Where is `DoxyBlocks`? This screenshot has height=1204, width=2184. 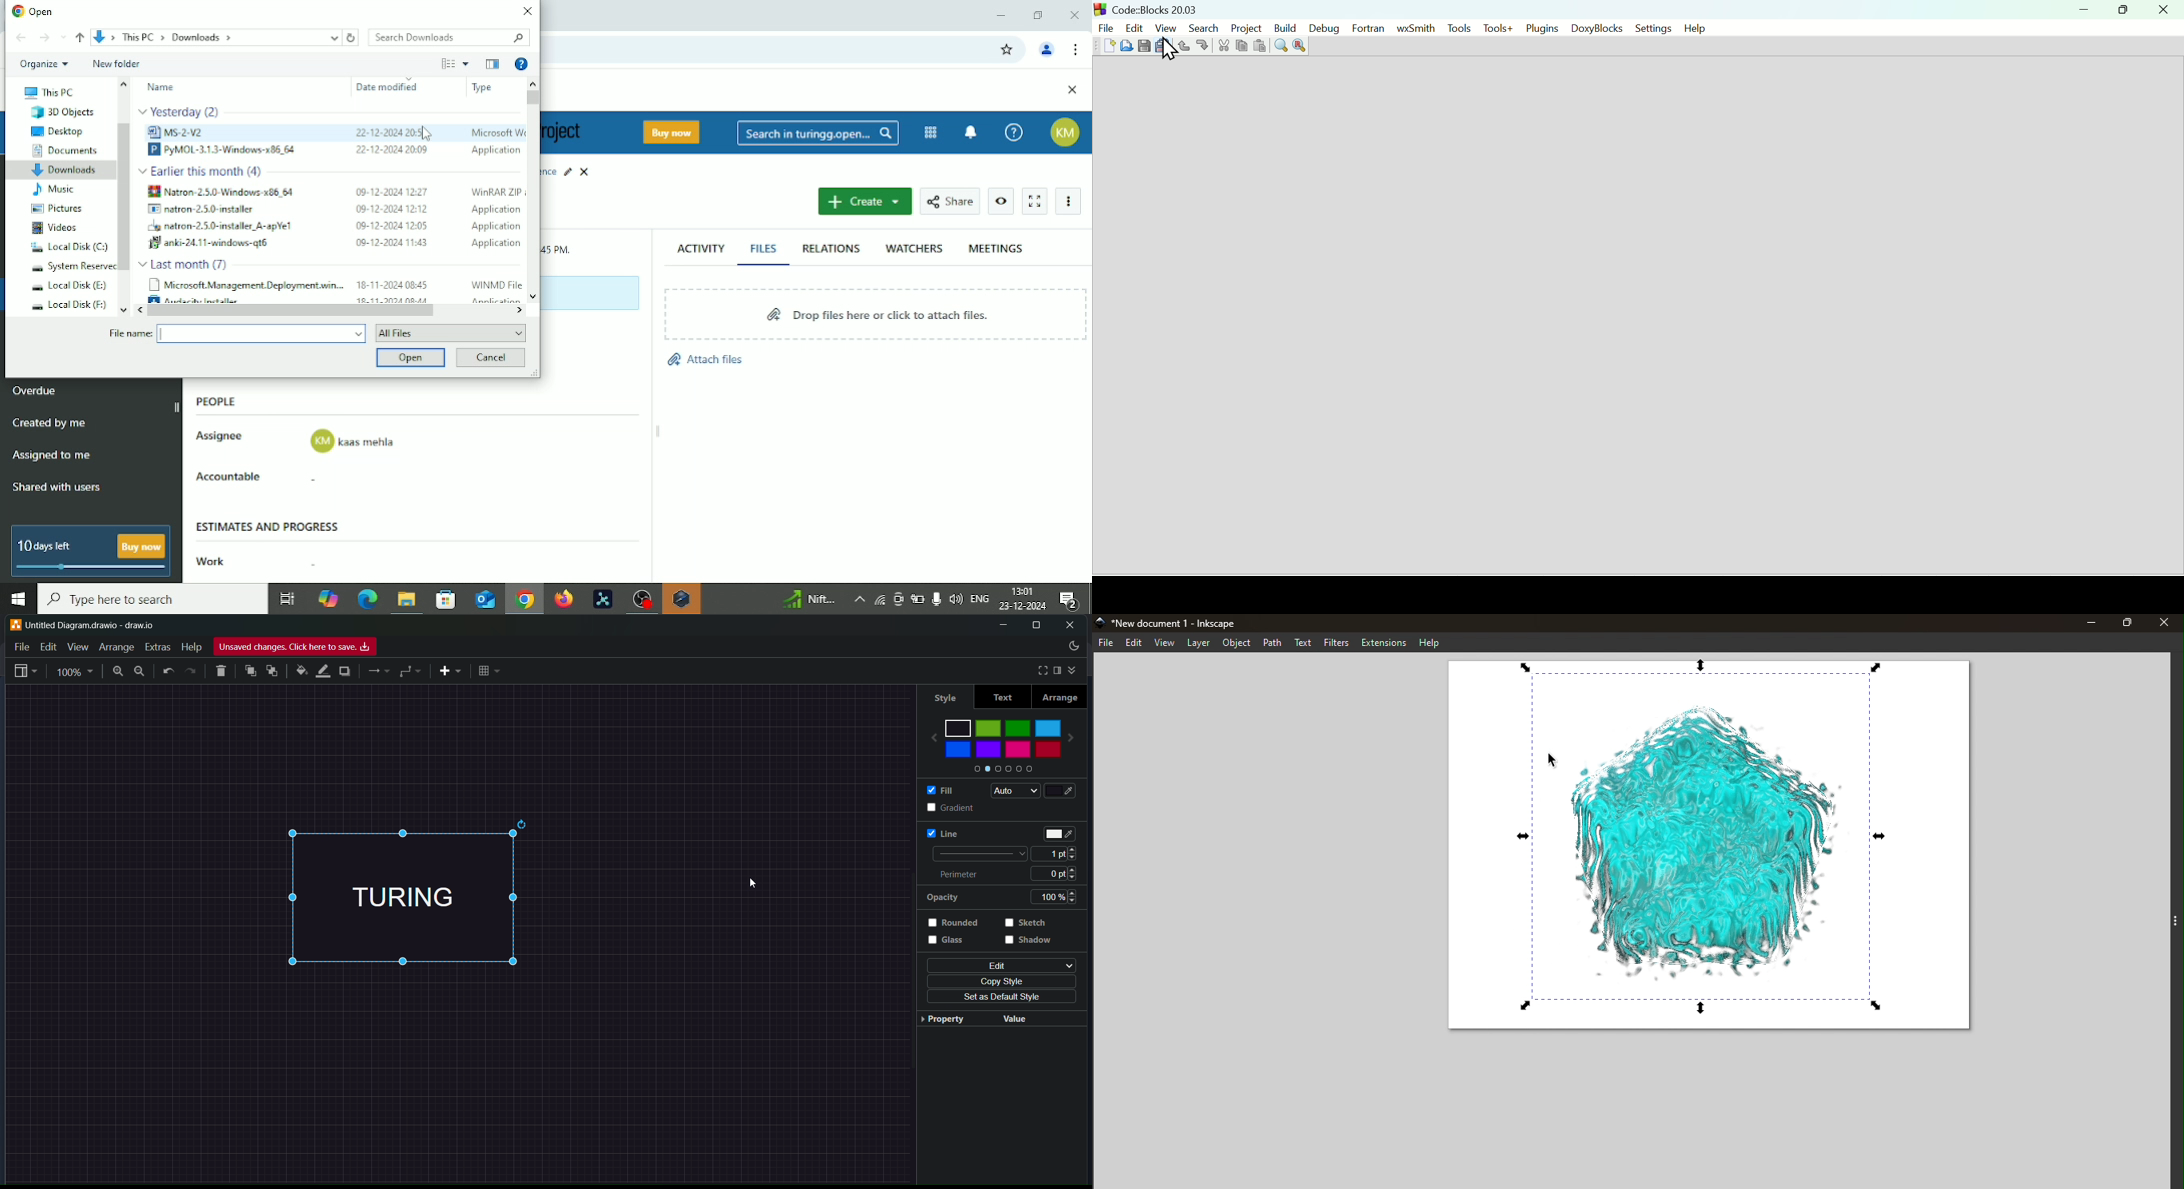 DoxyBlocks is located at coordinates (1594, 28).